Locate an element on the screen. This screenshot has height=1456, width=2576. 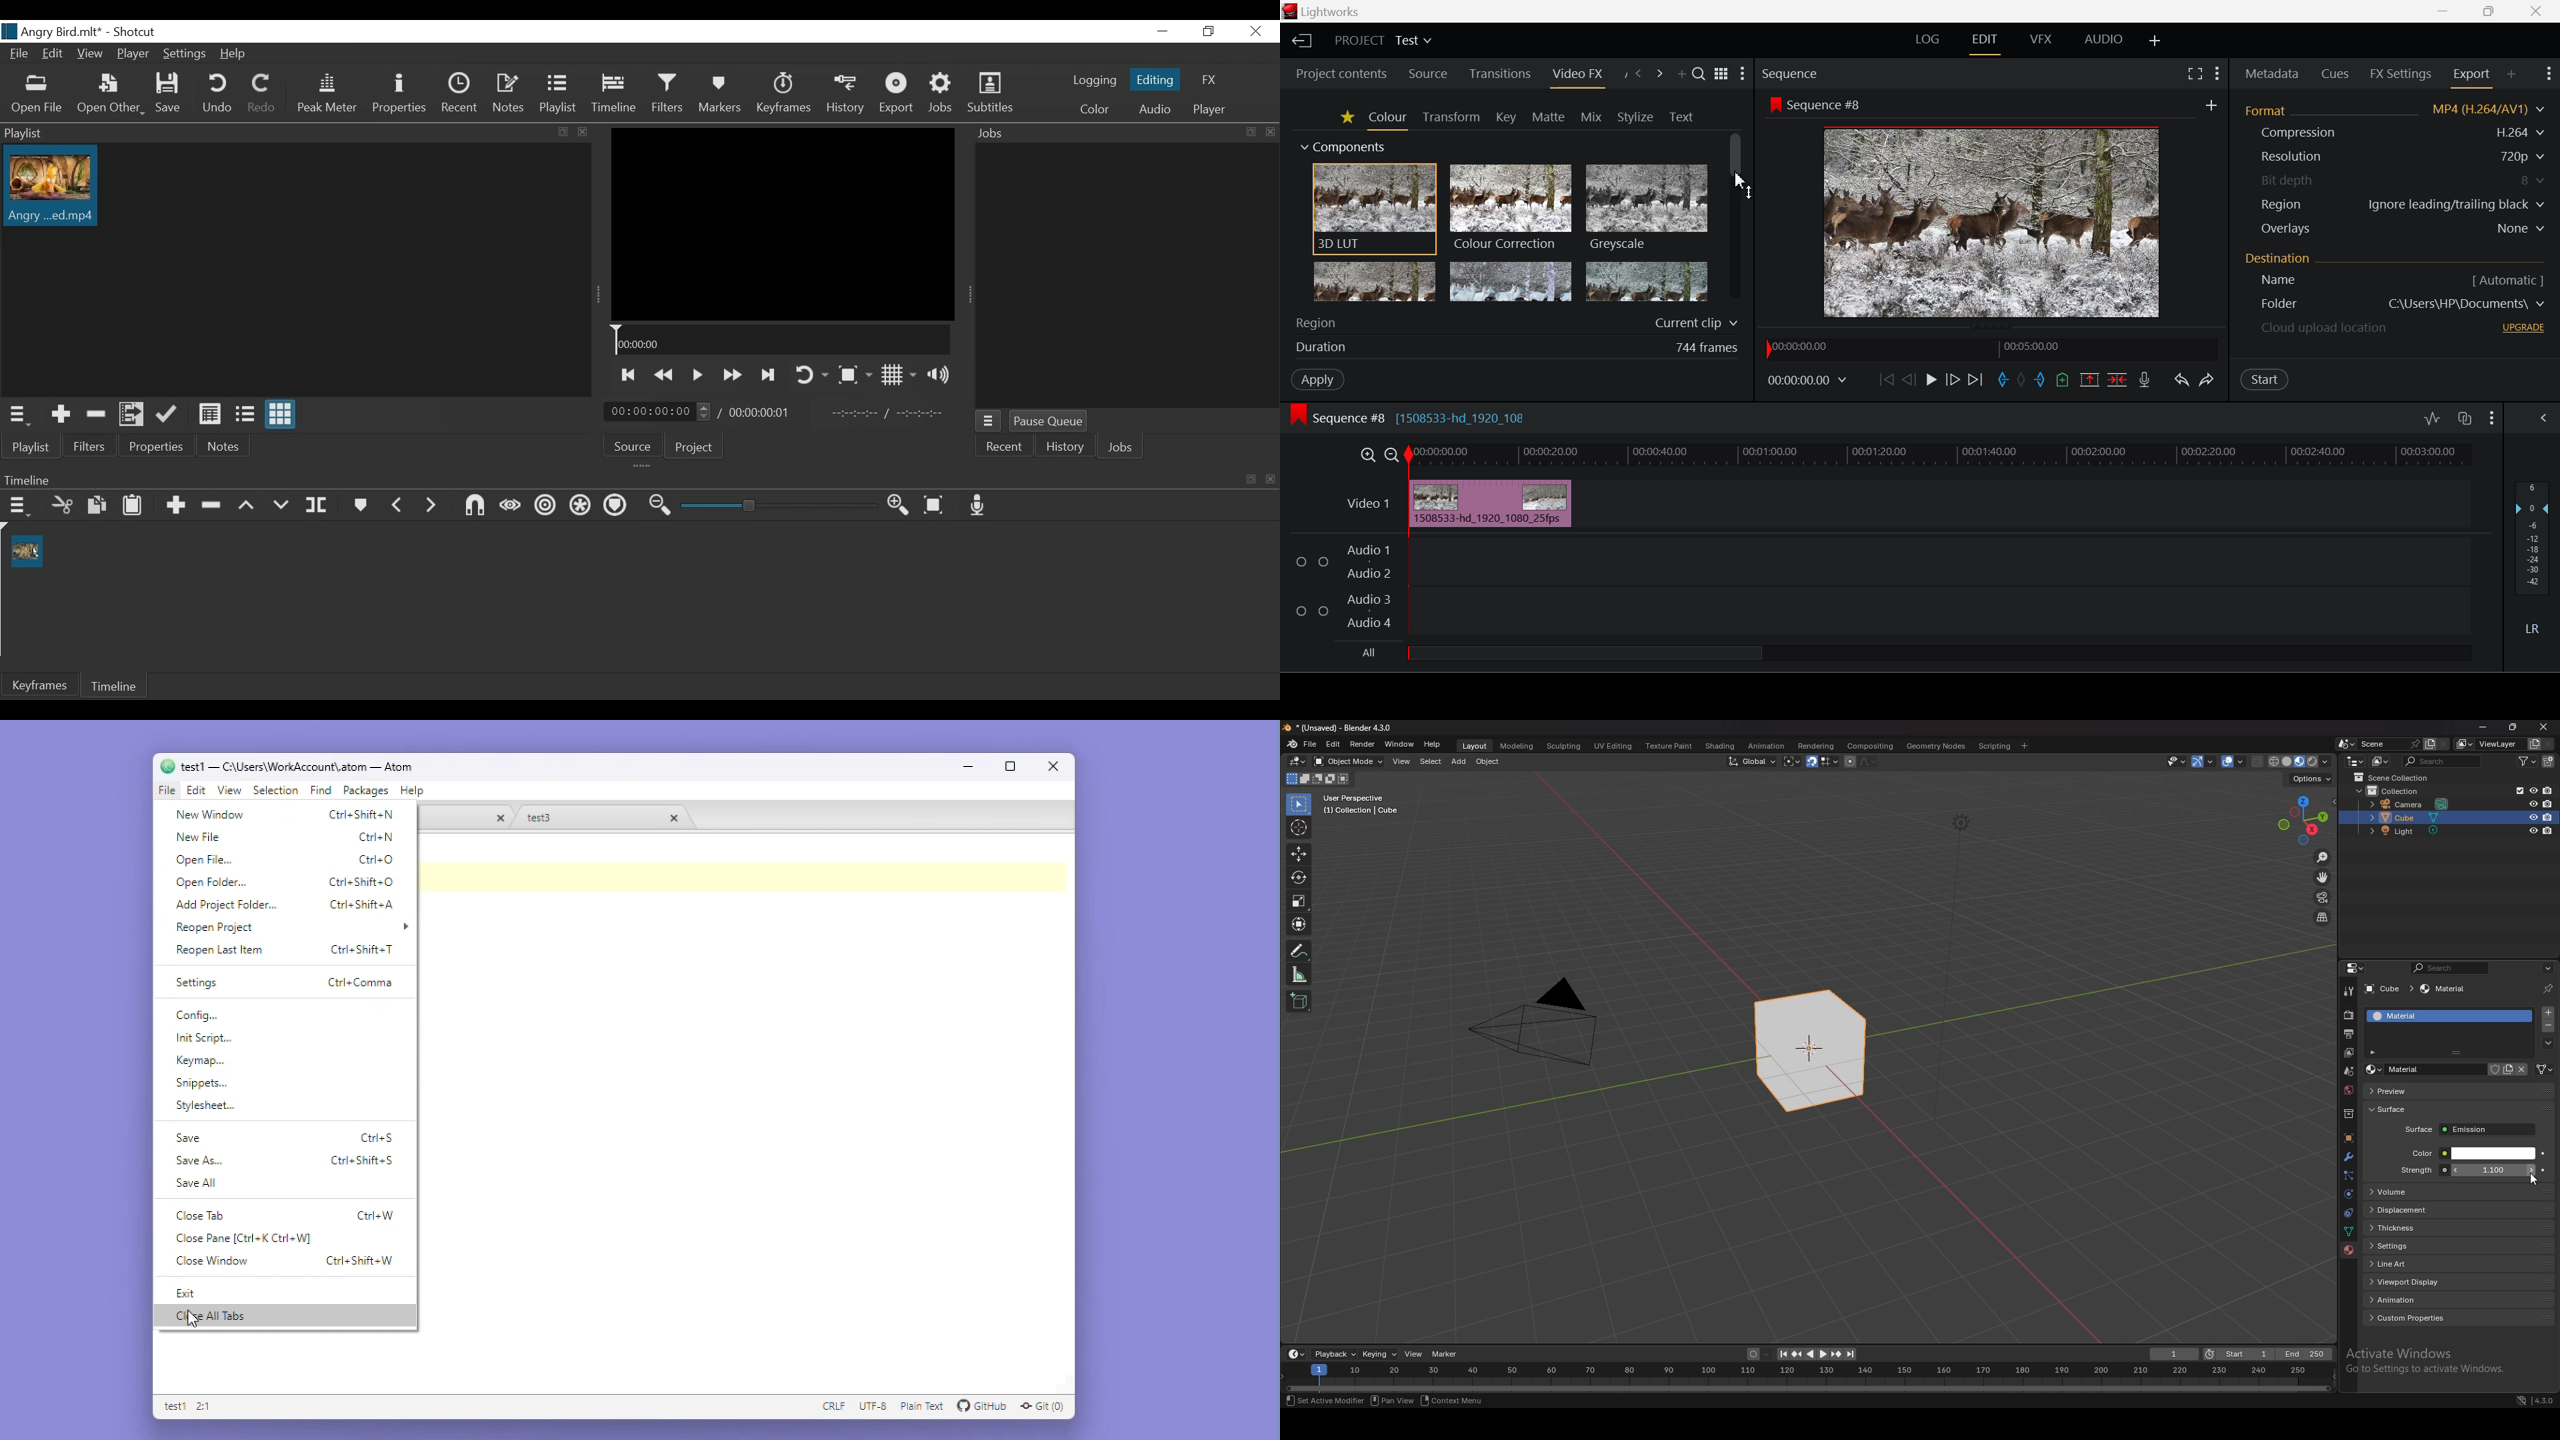
Record audio is located at coordinates (977, 505).